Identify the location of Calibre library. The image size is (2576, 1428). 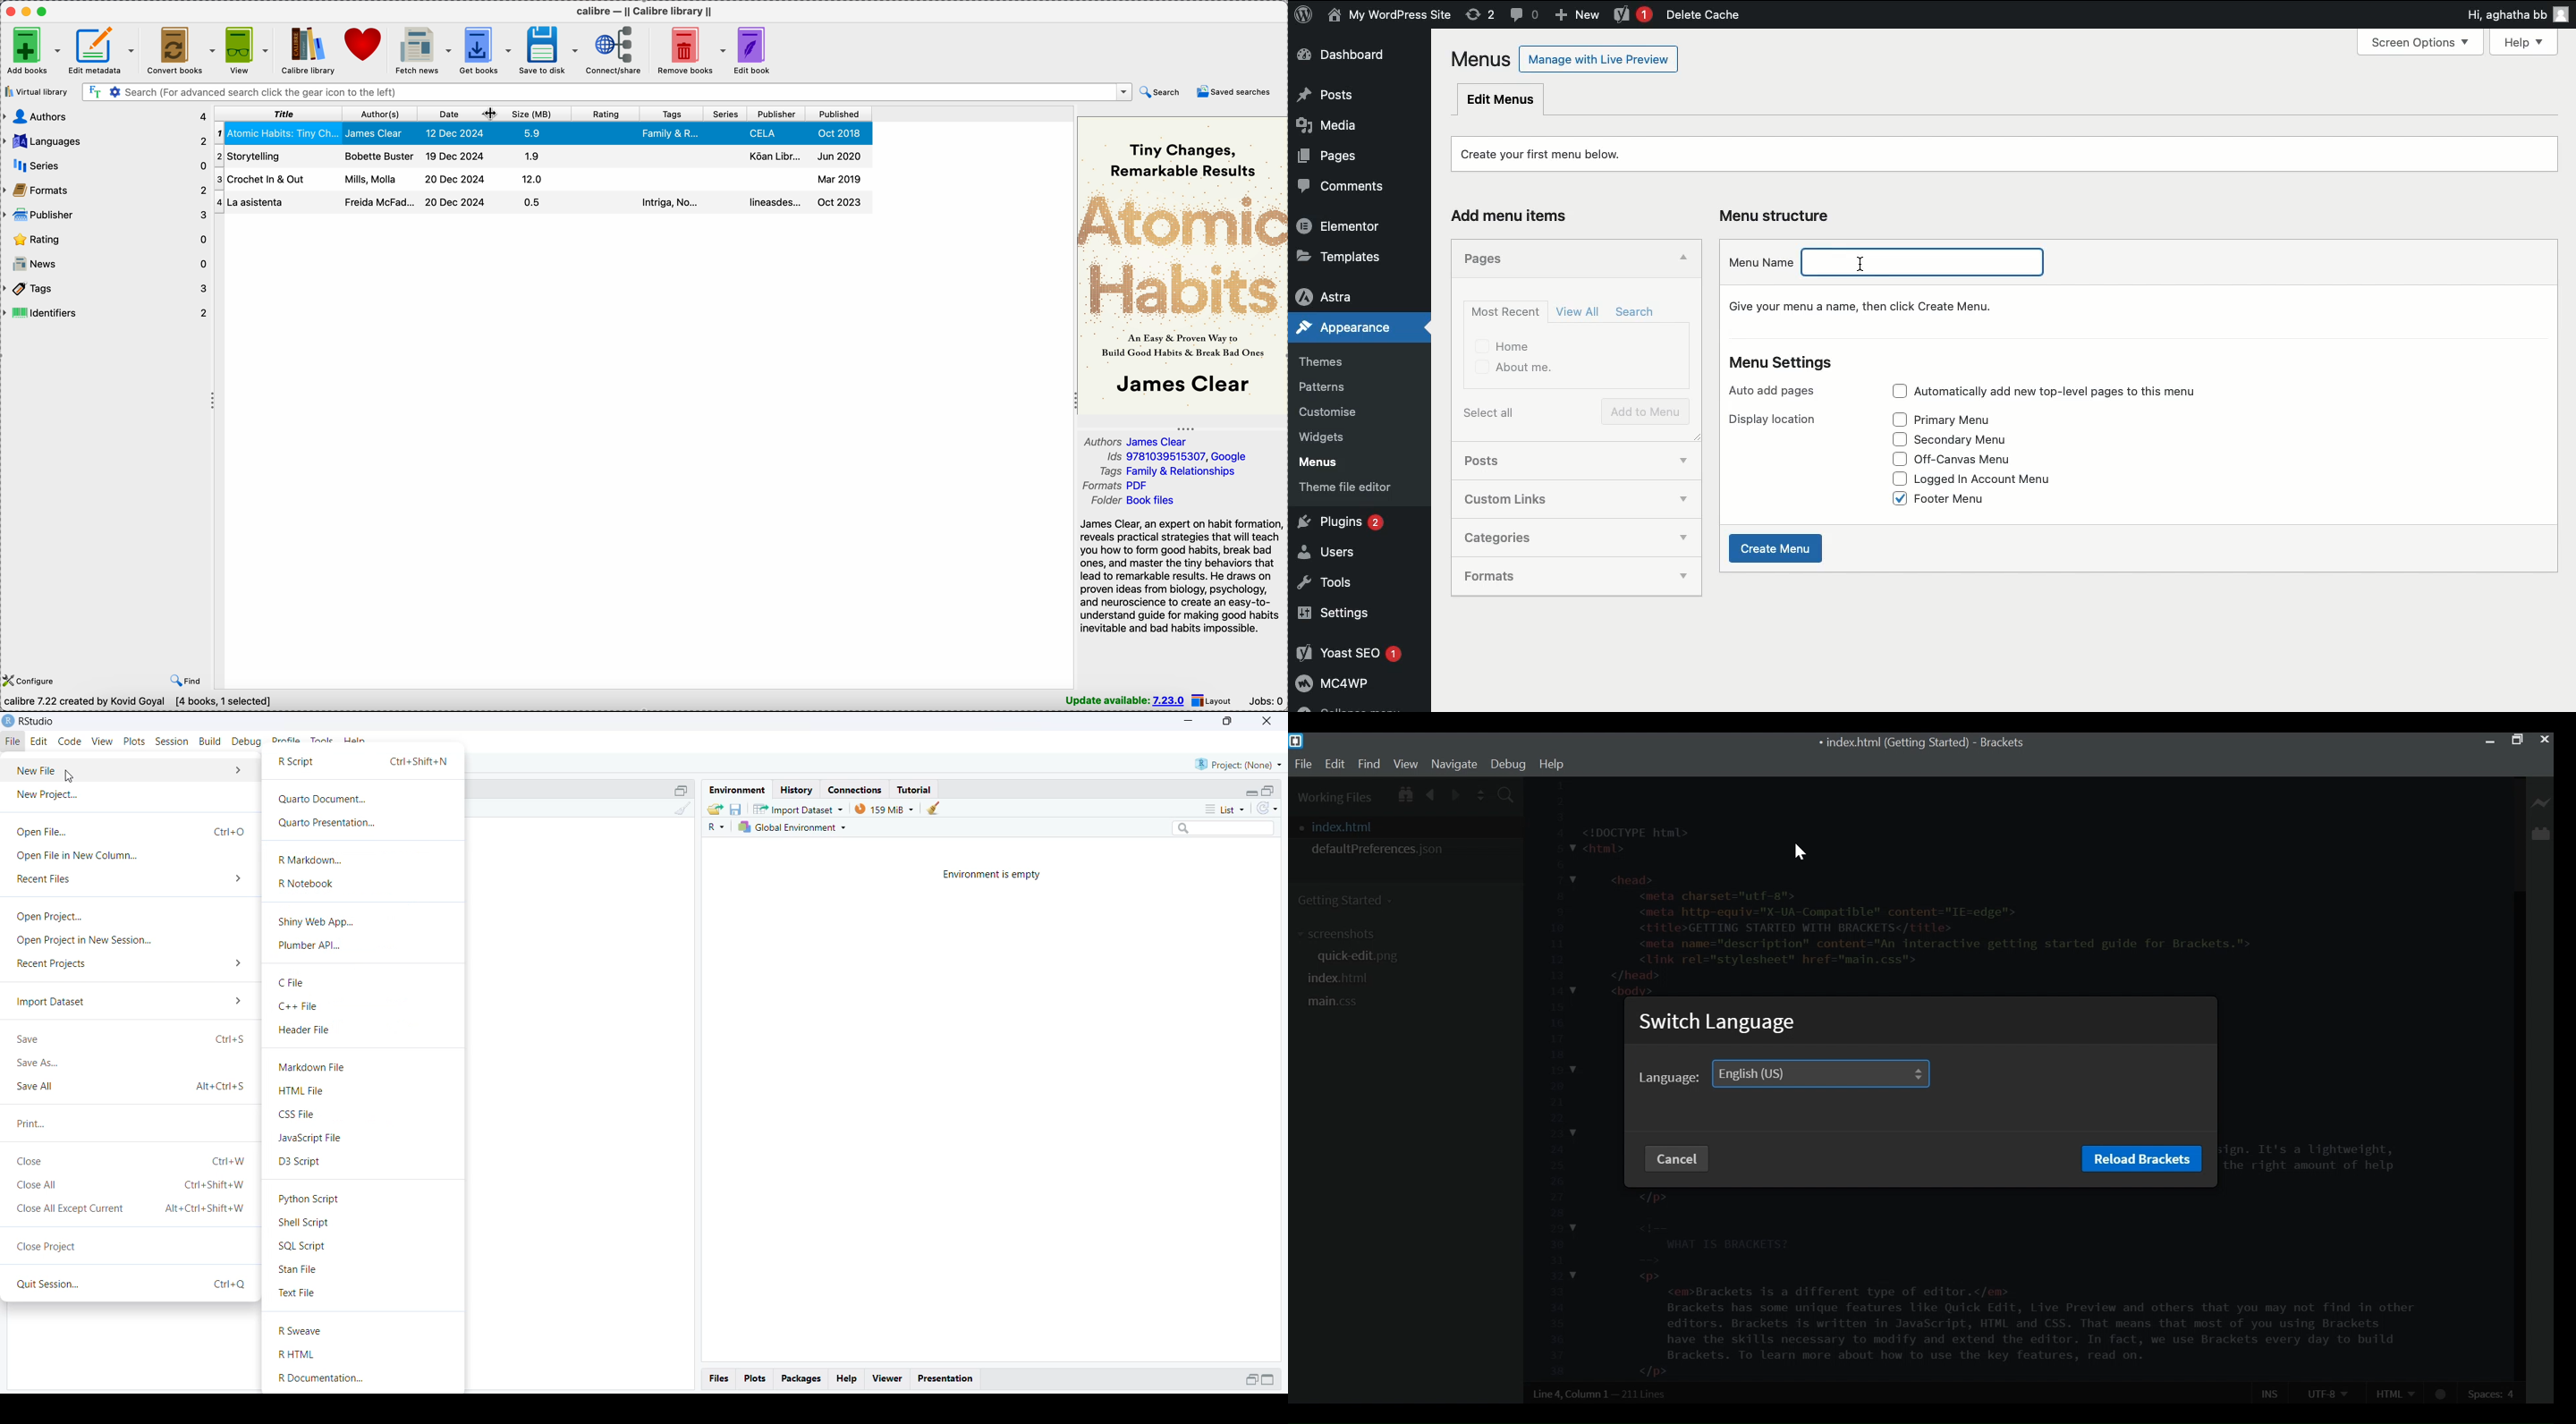
(306, 49).